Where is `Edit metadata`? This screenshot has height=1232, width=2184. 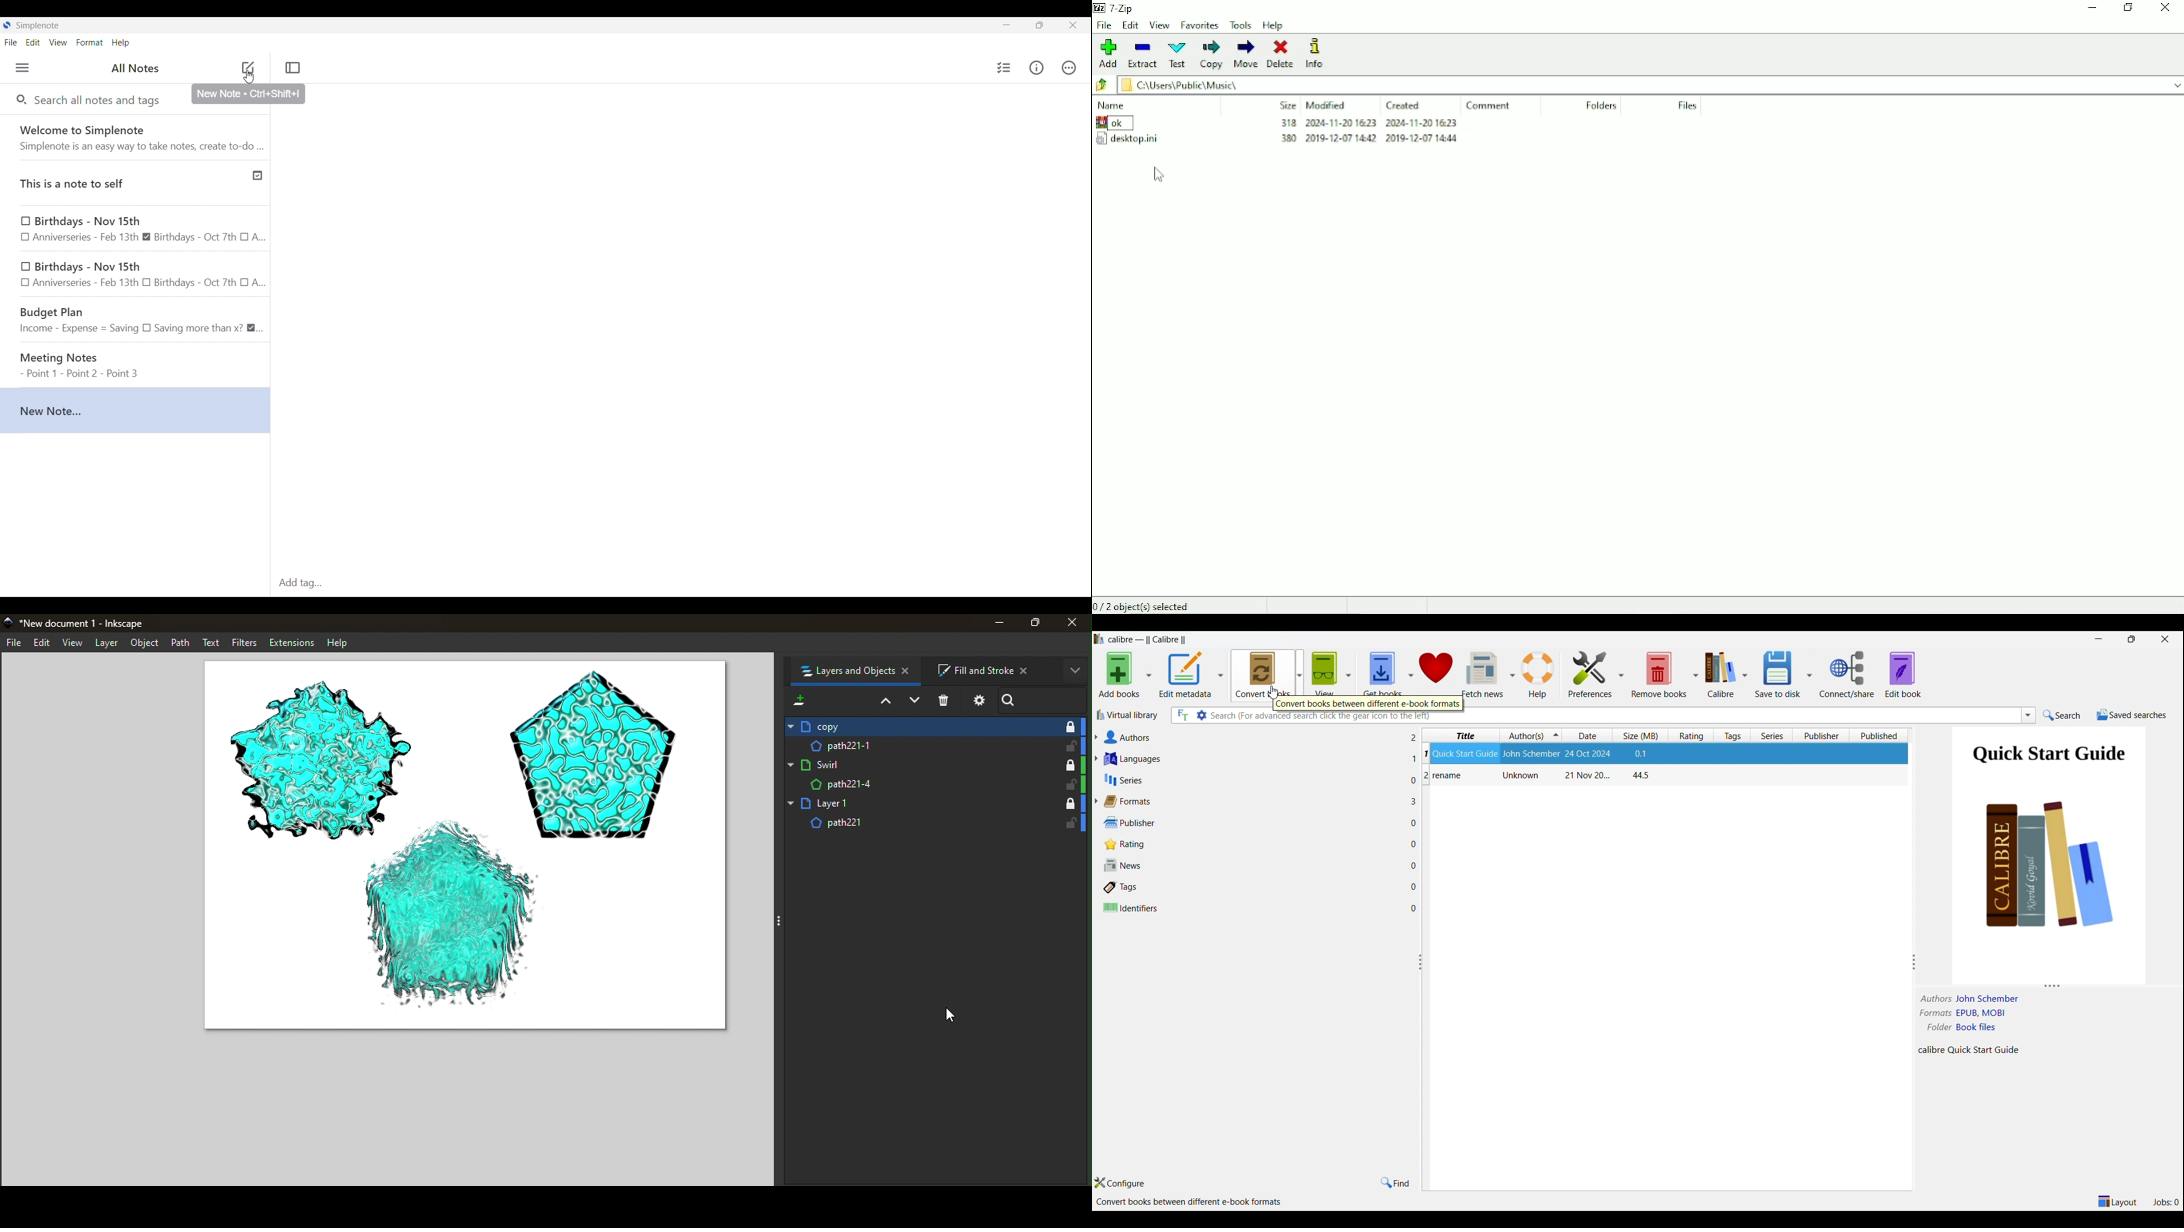 Edit metadata is located at coordinates (1186, 675).